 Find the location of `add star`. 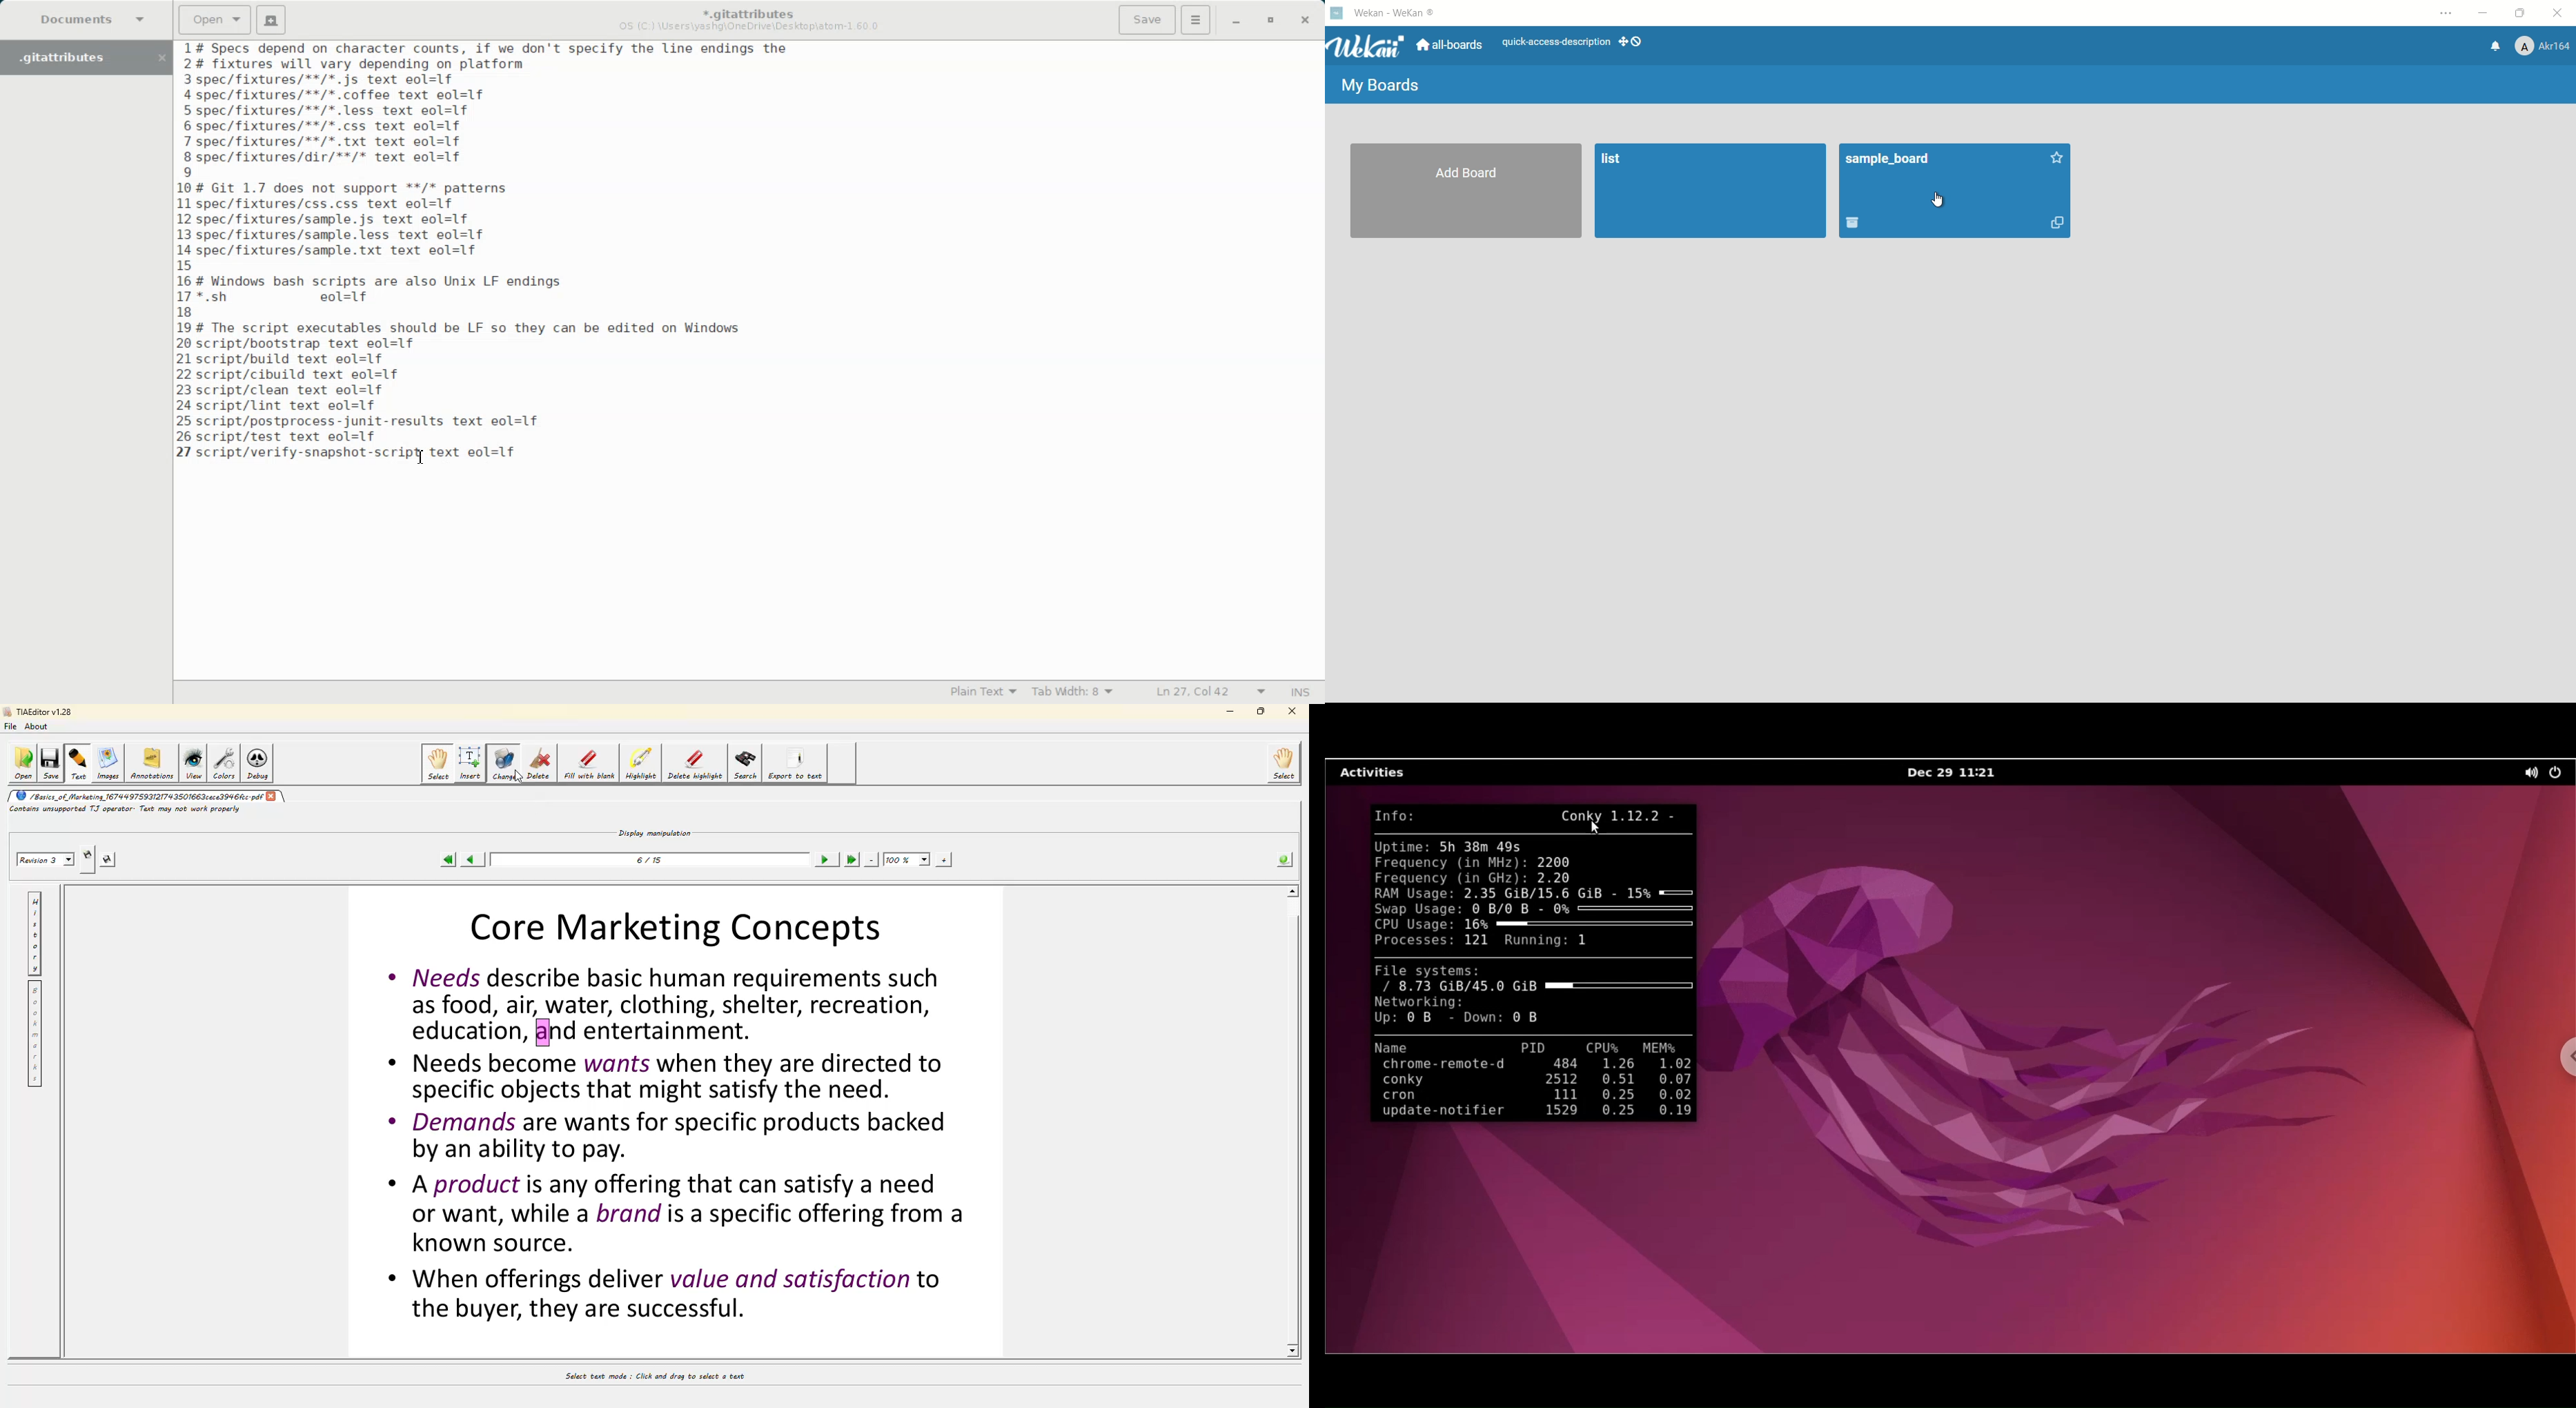

add star is located at coordinates (2058, 158).